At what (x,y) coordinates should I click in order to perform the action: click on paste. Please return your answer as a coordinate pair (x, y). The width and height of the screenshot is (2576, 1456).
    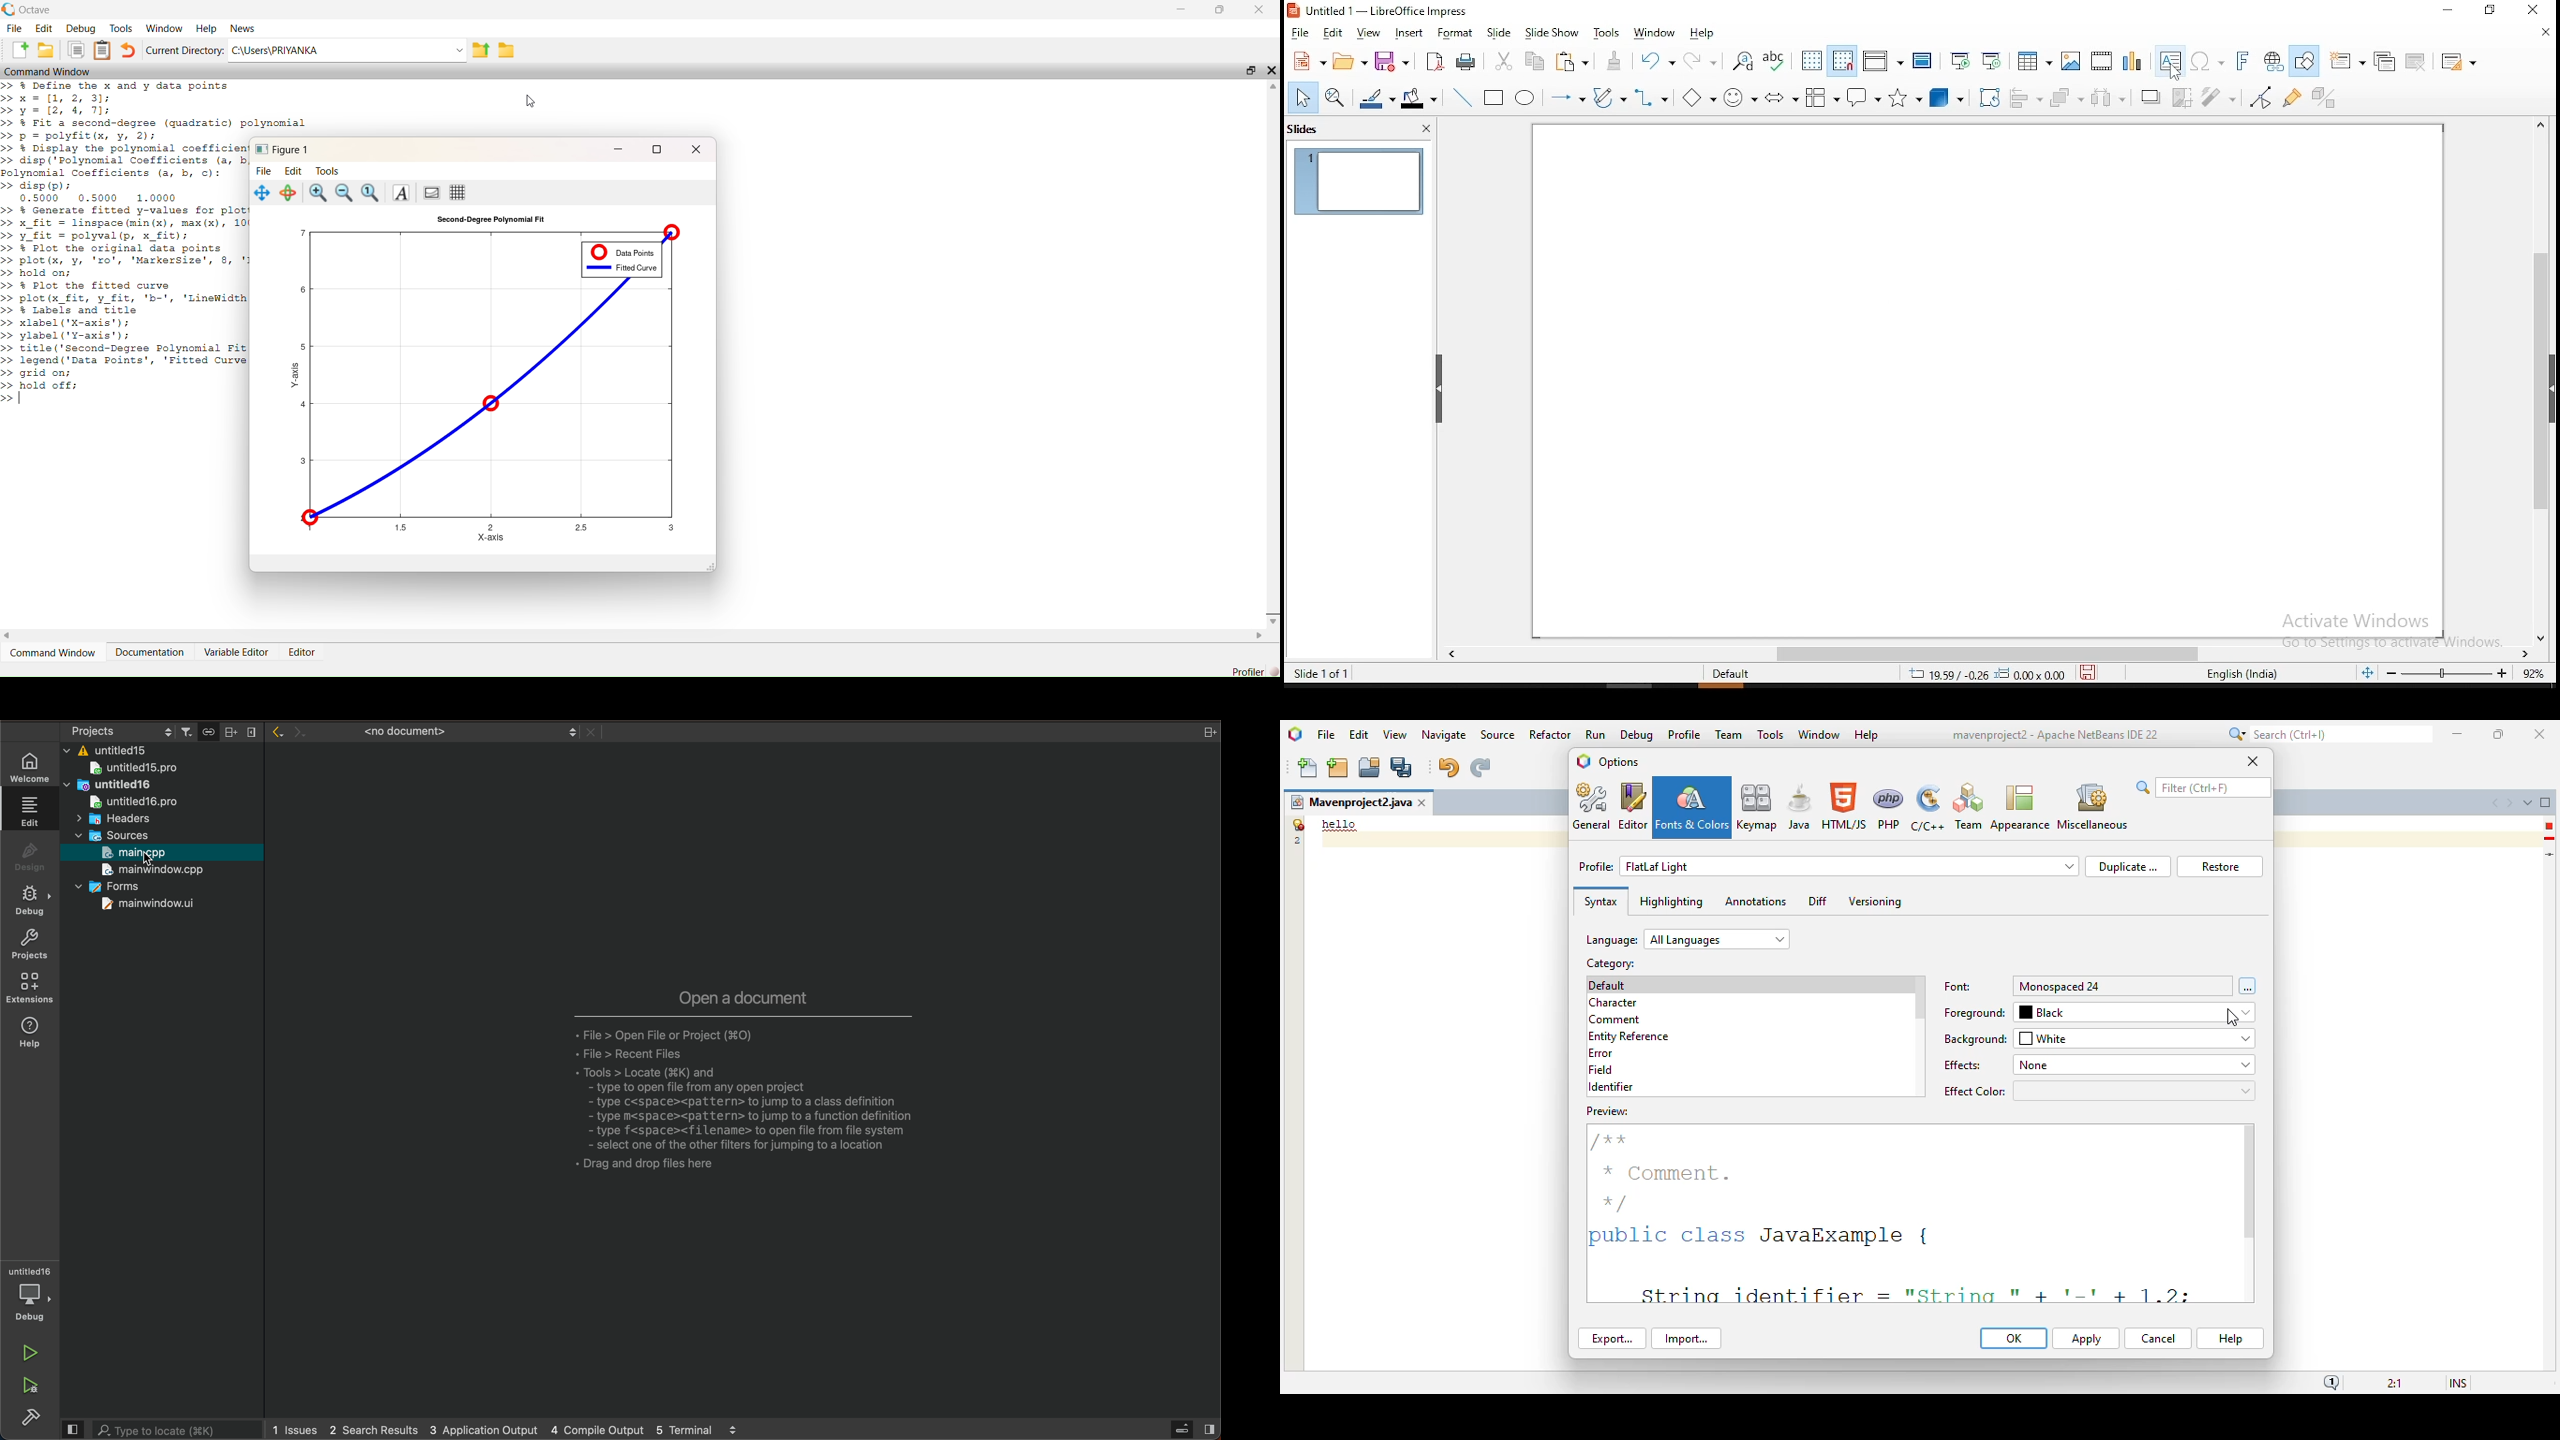
    Looking at the image, I should click on (1578, 63).